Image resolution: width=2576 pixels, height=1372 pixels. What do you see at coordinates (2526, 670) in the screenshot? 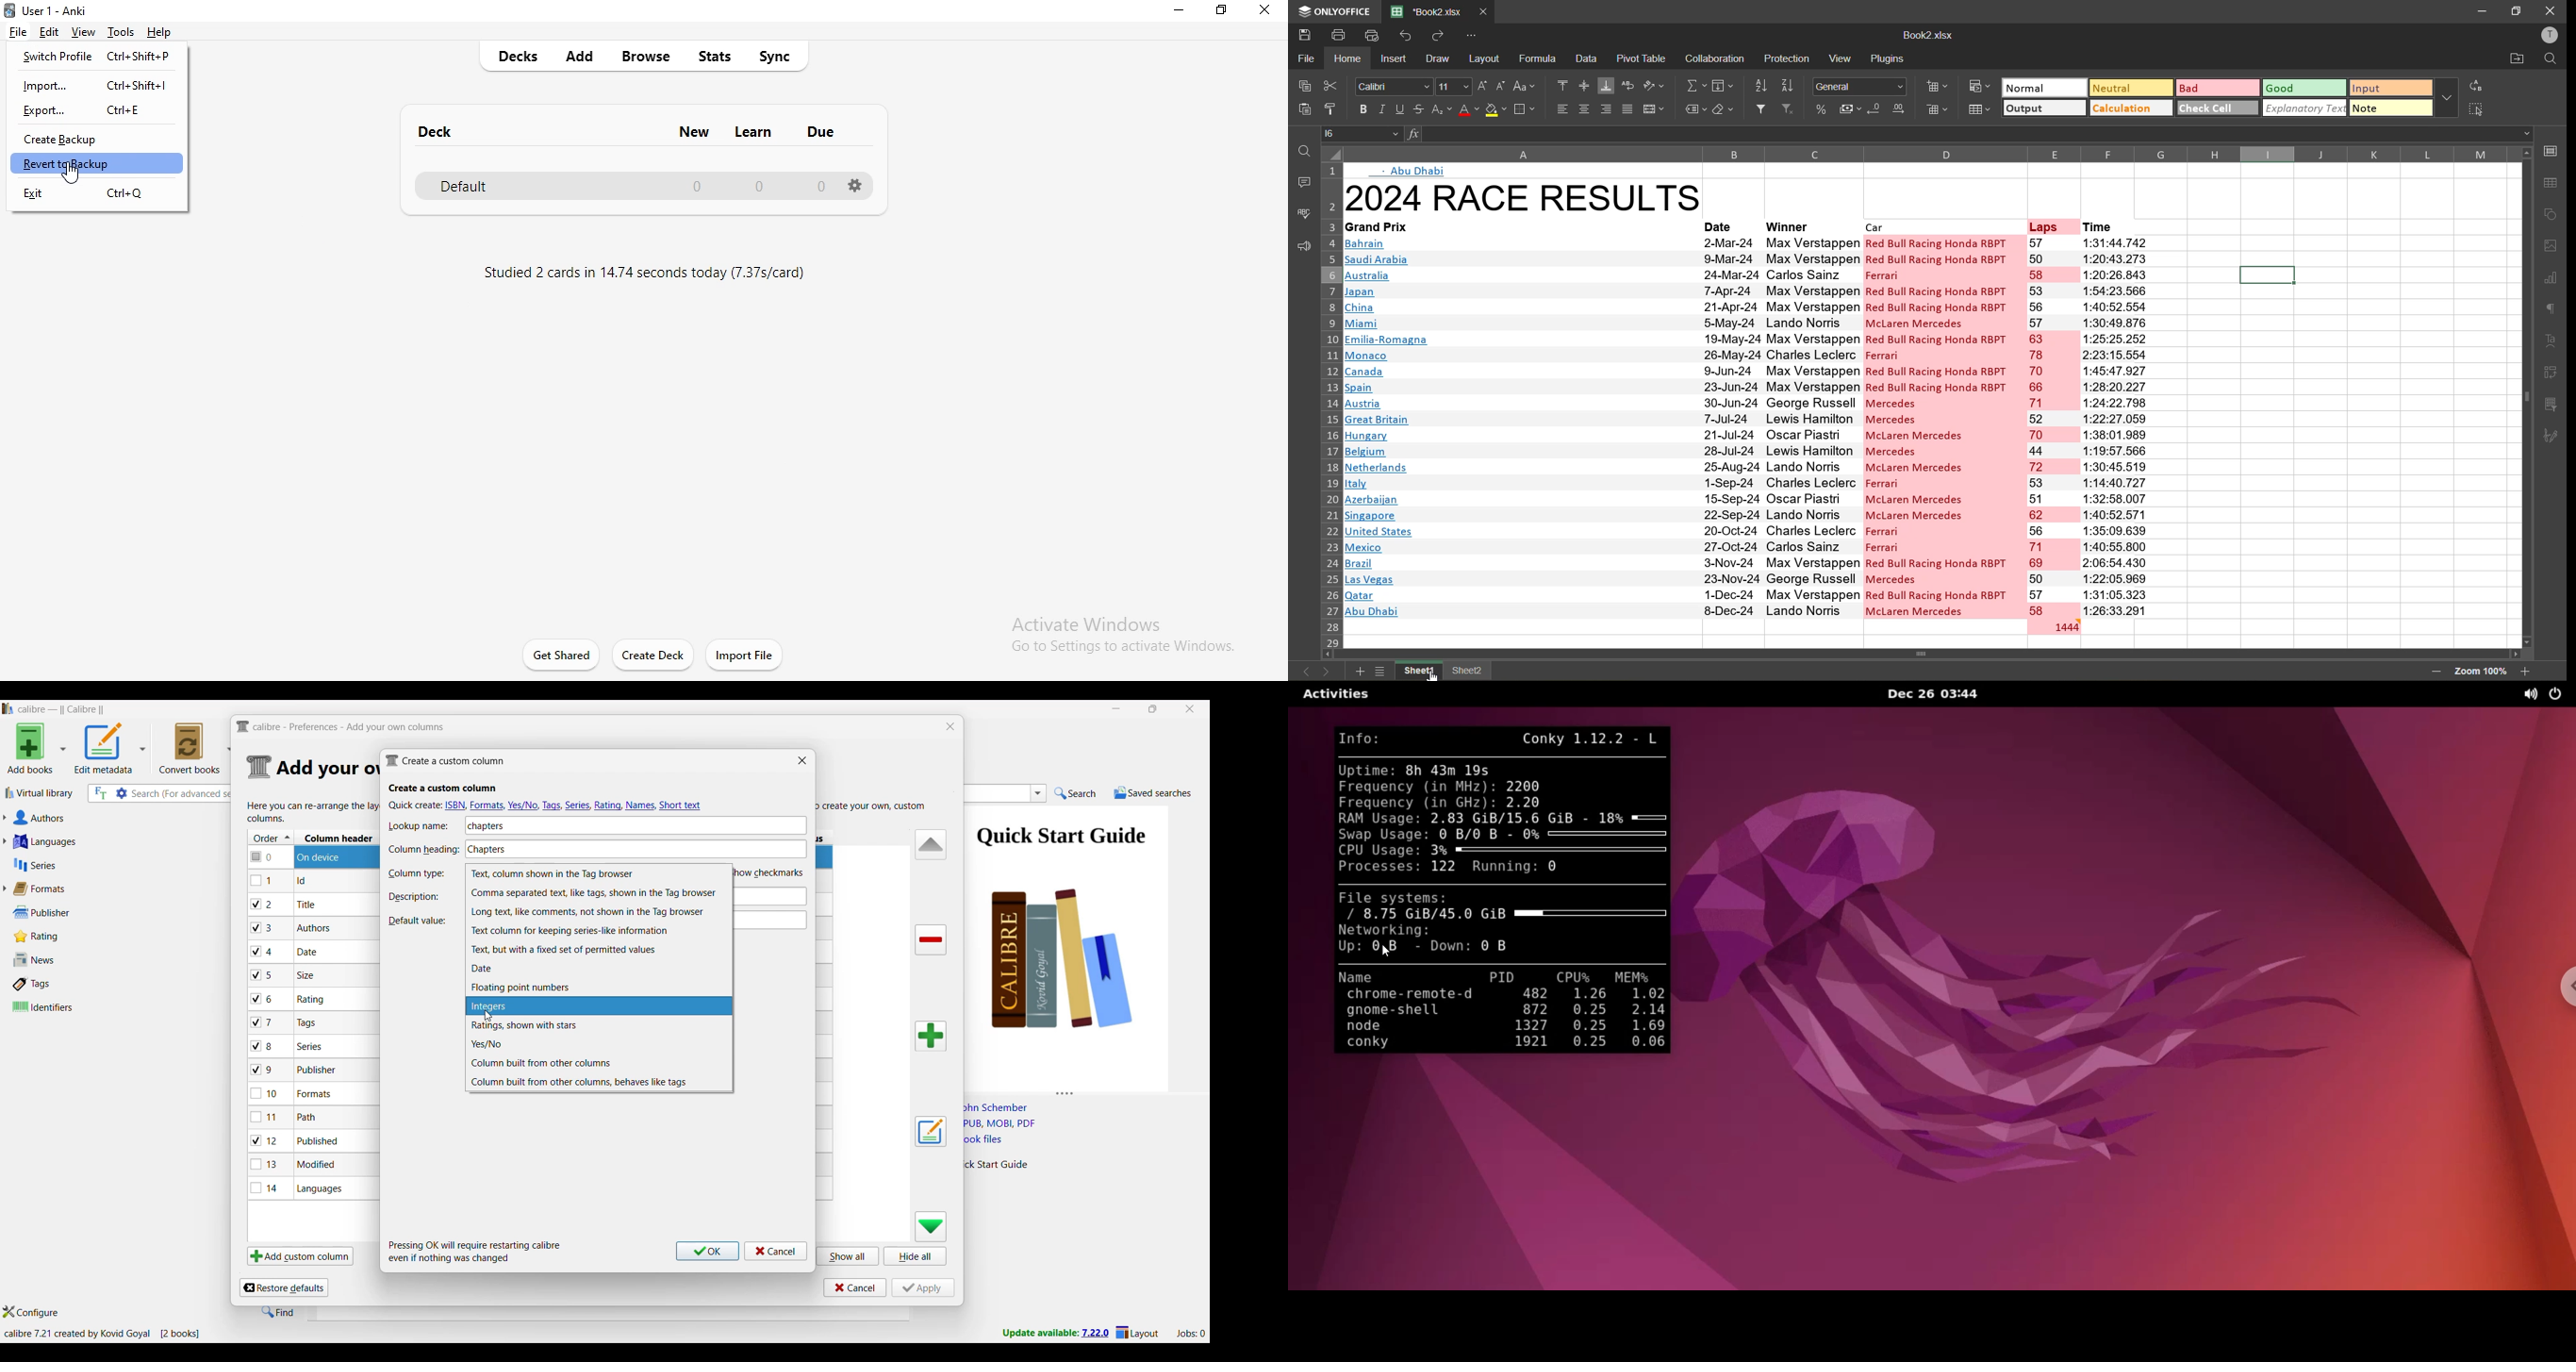
I see `zoom in ` at bounding box center [2526, 670].